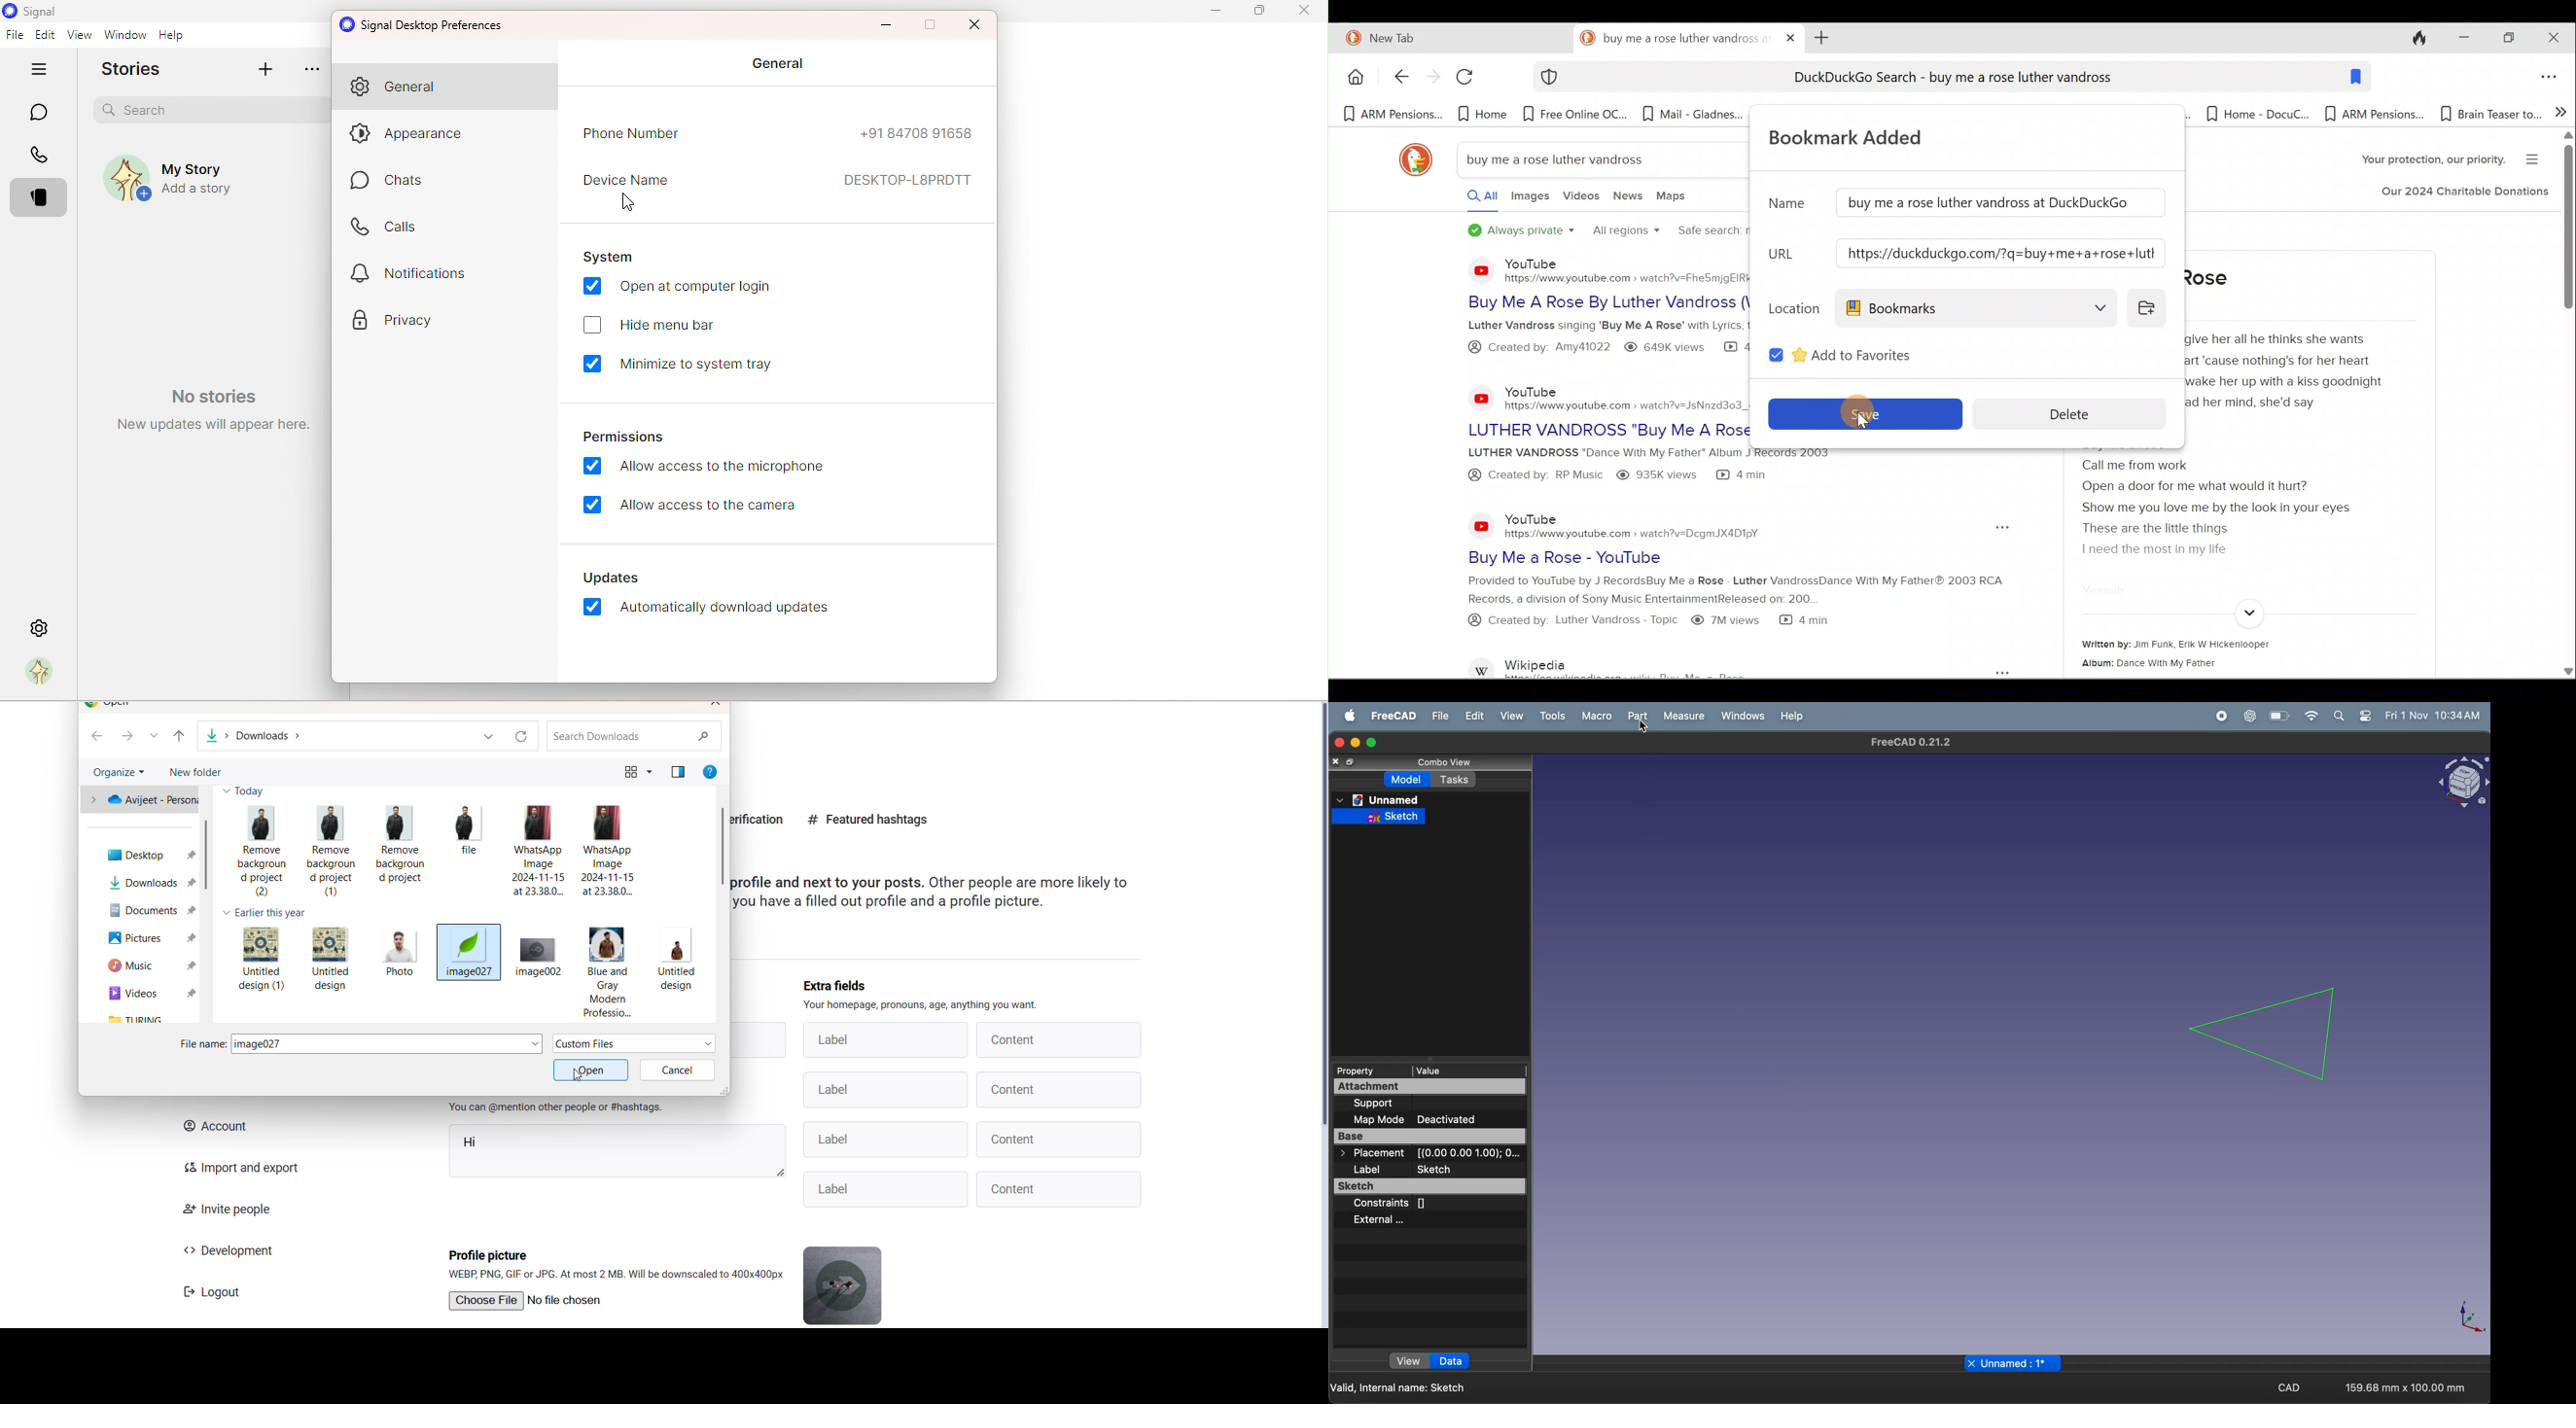  I want to click on help, so click(1794, 716).